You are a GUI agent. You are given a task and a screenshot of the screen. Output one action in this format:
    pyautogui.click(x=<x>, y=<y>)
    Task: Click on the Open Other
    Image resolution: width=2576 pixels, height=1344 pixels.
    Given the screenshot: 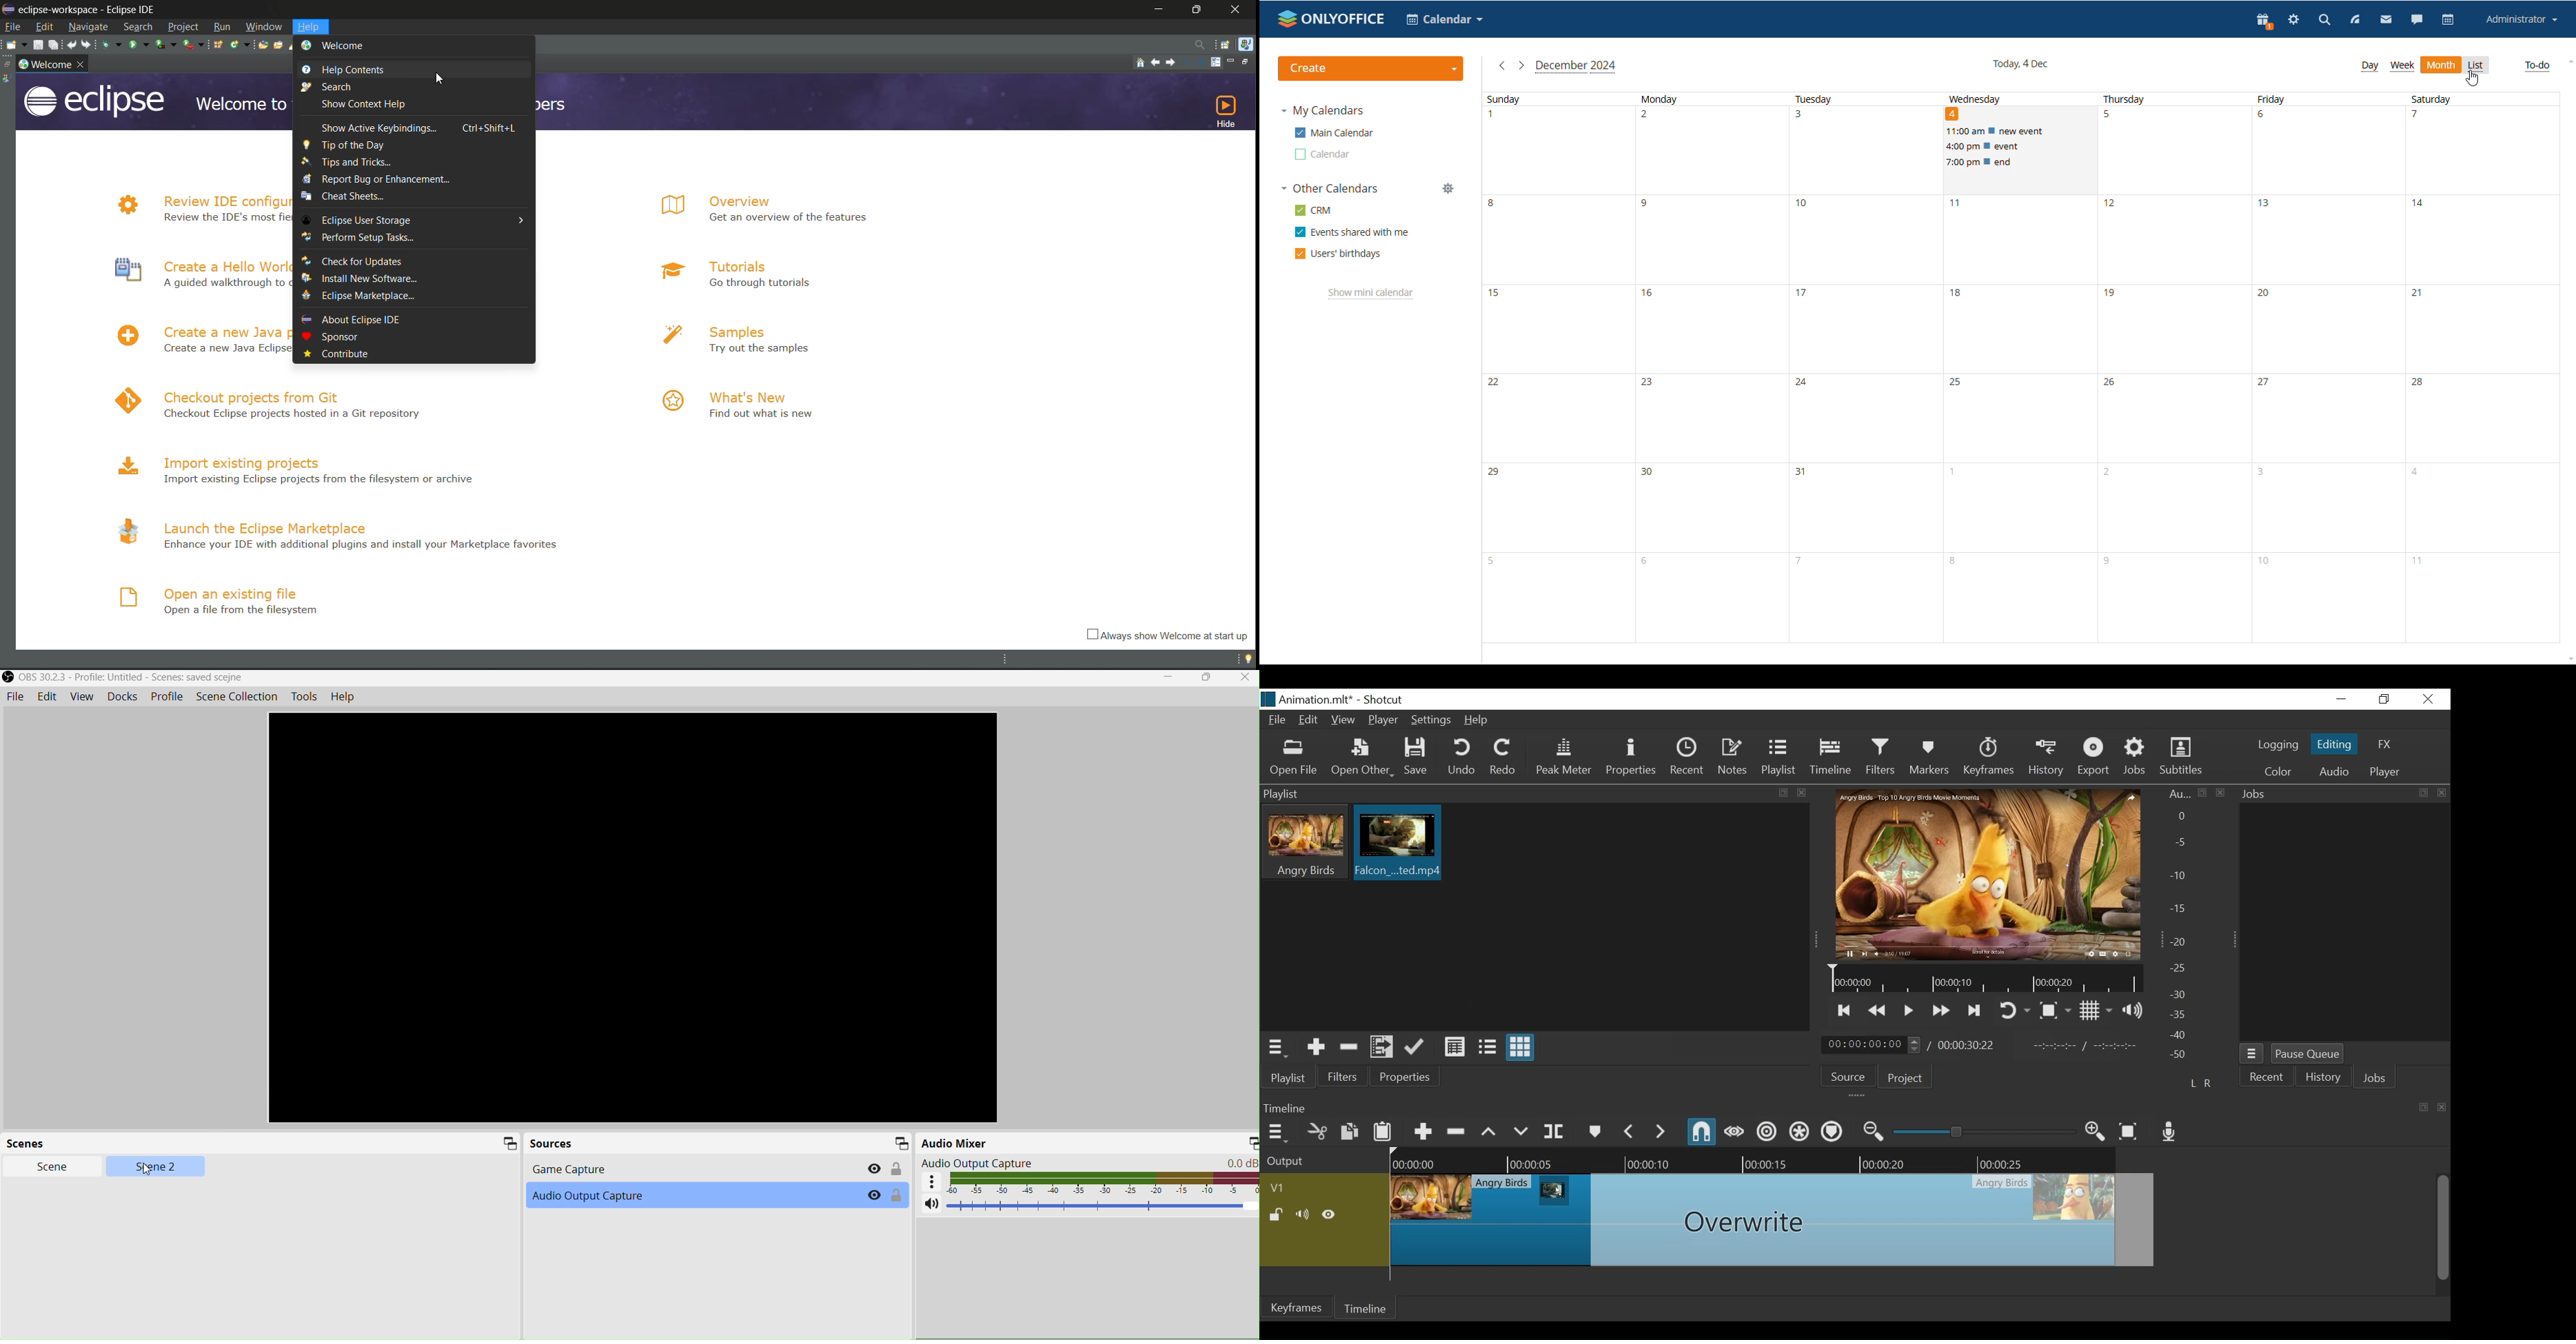 What is the action you would take?
    pyautogui.click(x=1362, y=759)
    